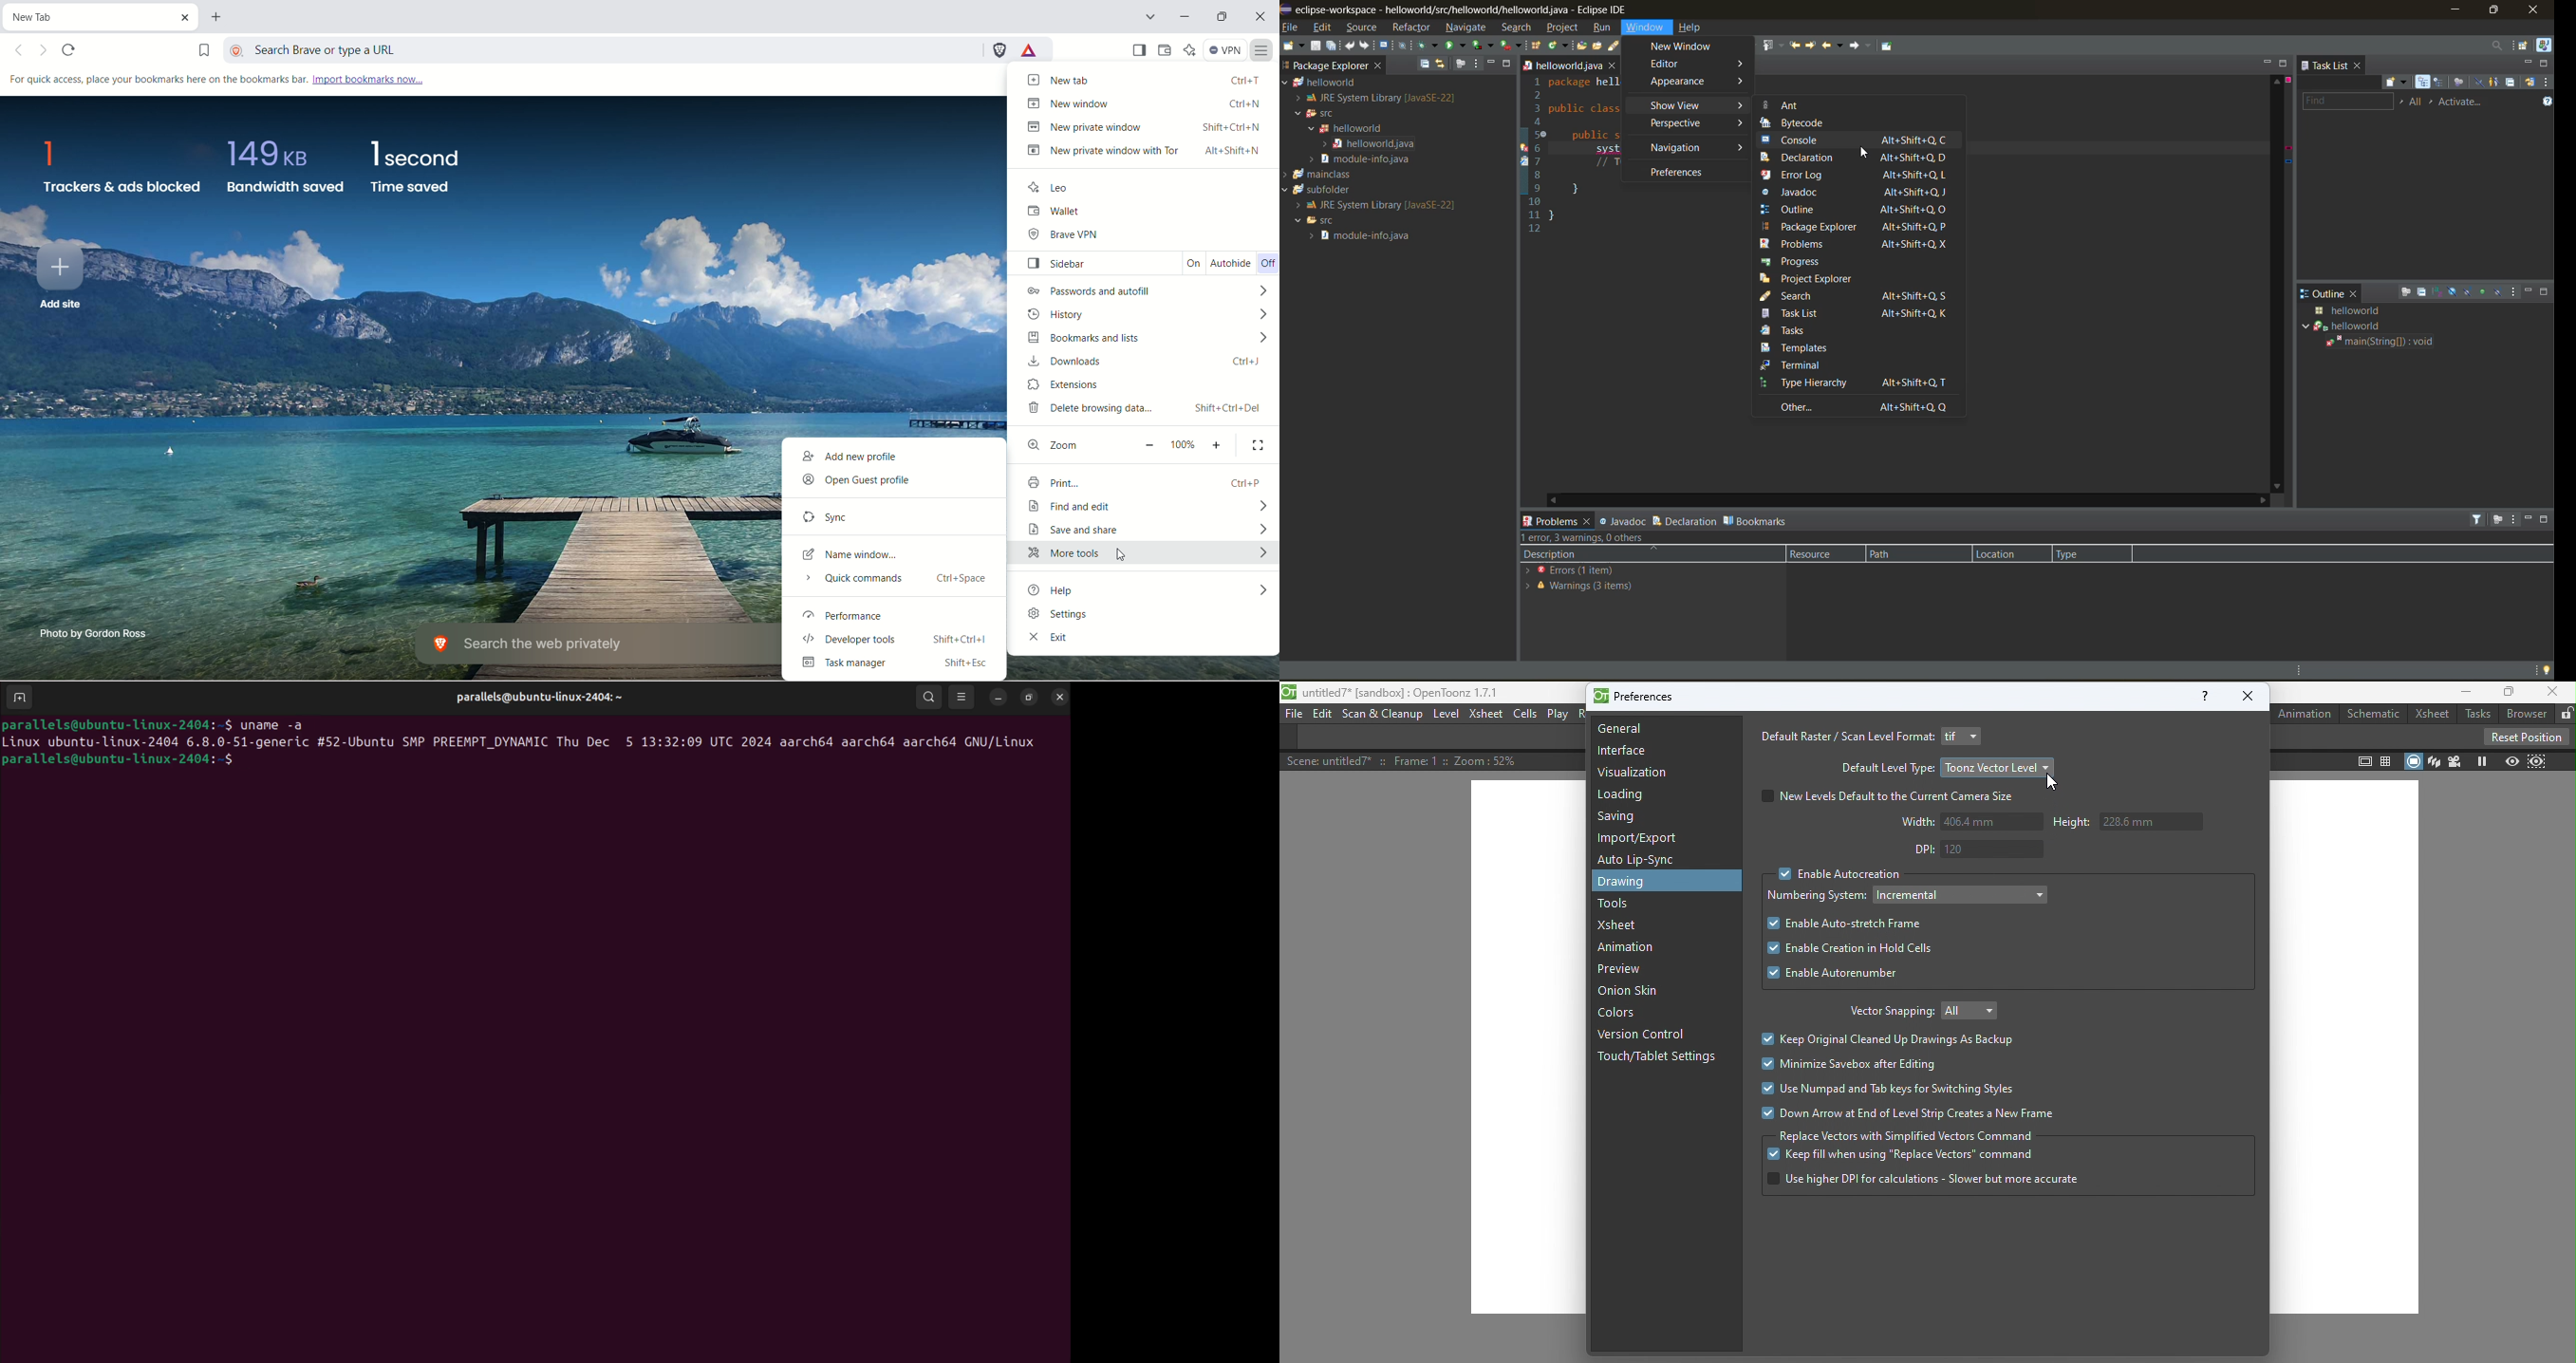 Image resolution: width=2576 pixels, height=1372 pixels. Describe the element at coordinates (1771, 520) in the screenshot. I see `bookmarks` at that location.